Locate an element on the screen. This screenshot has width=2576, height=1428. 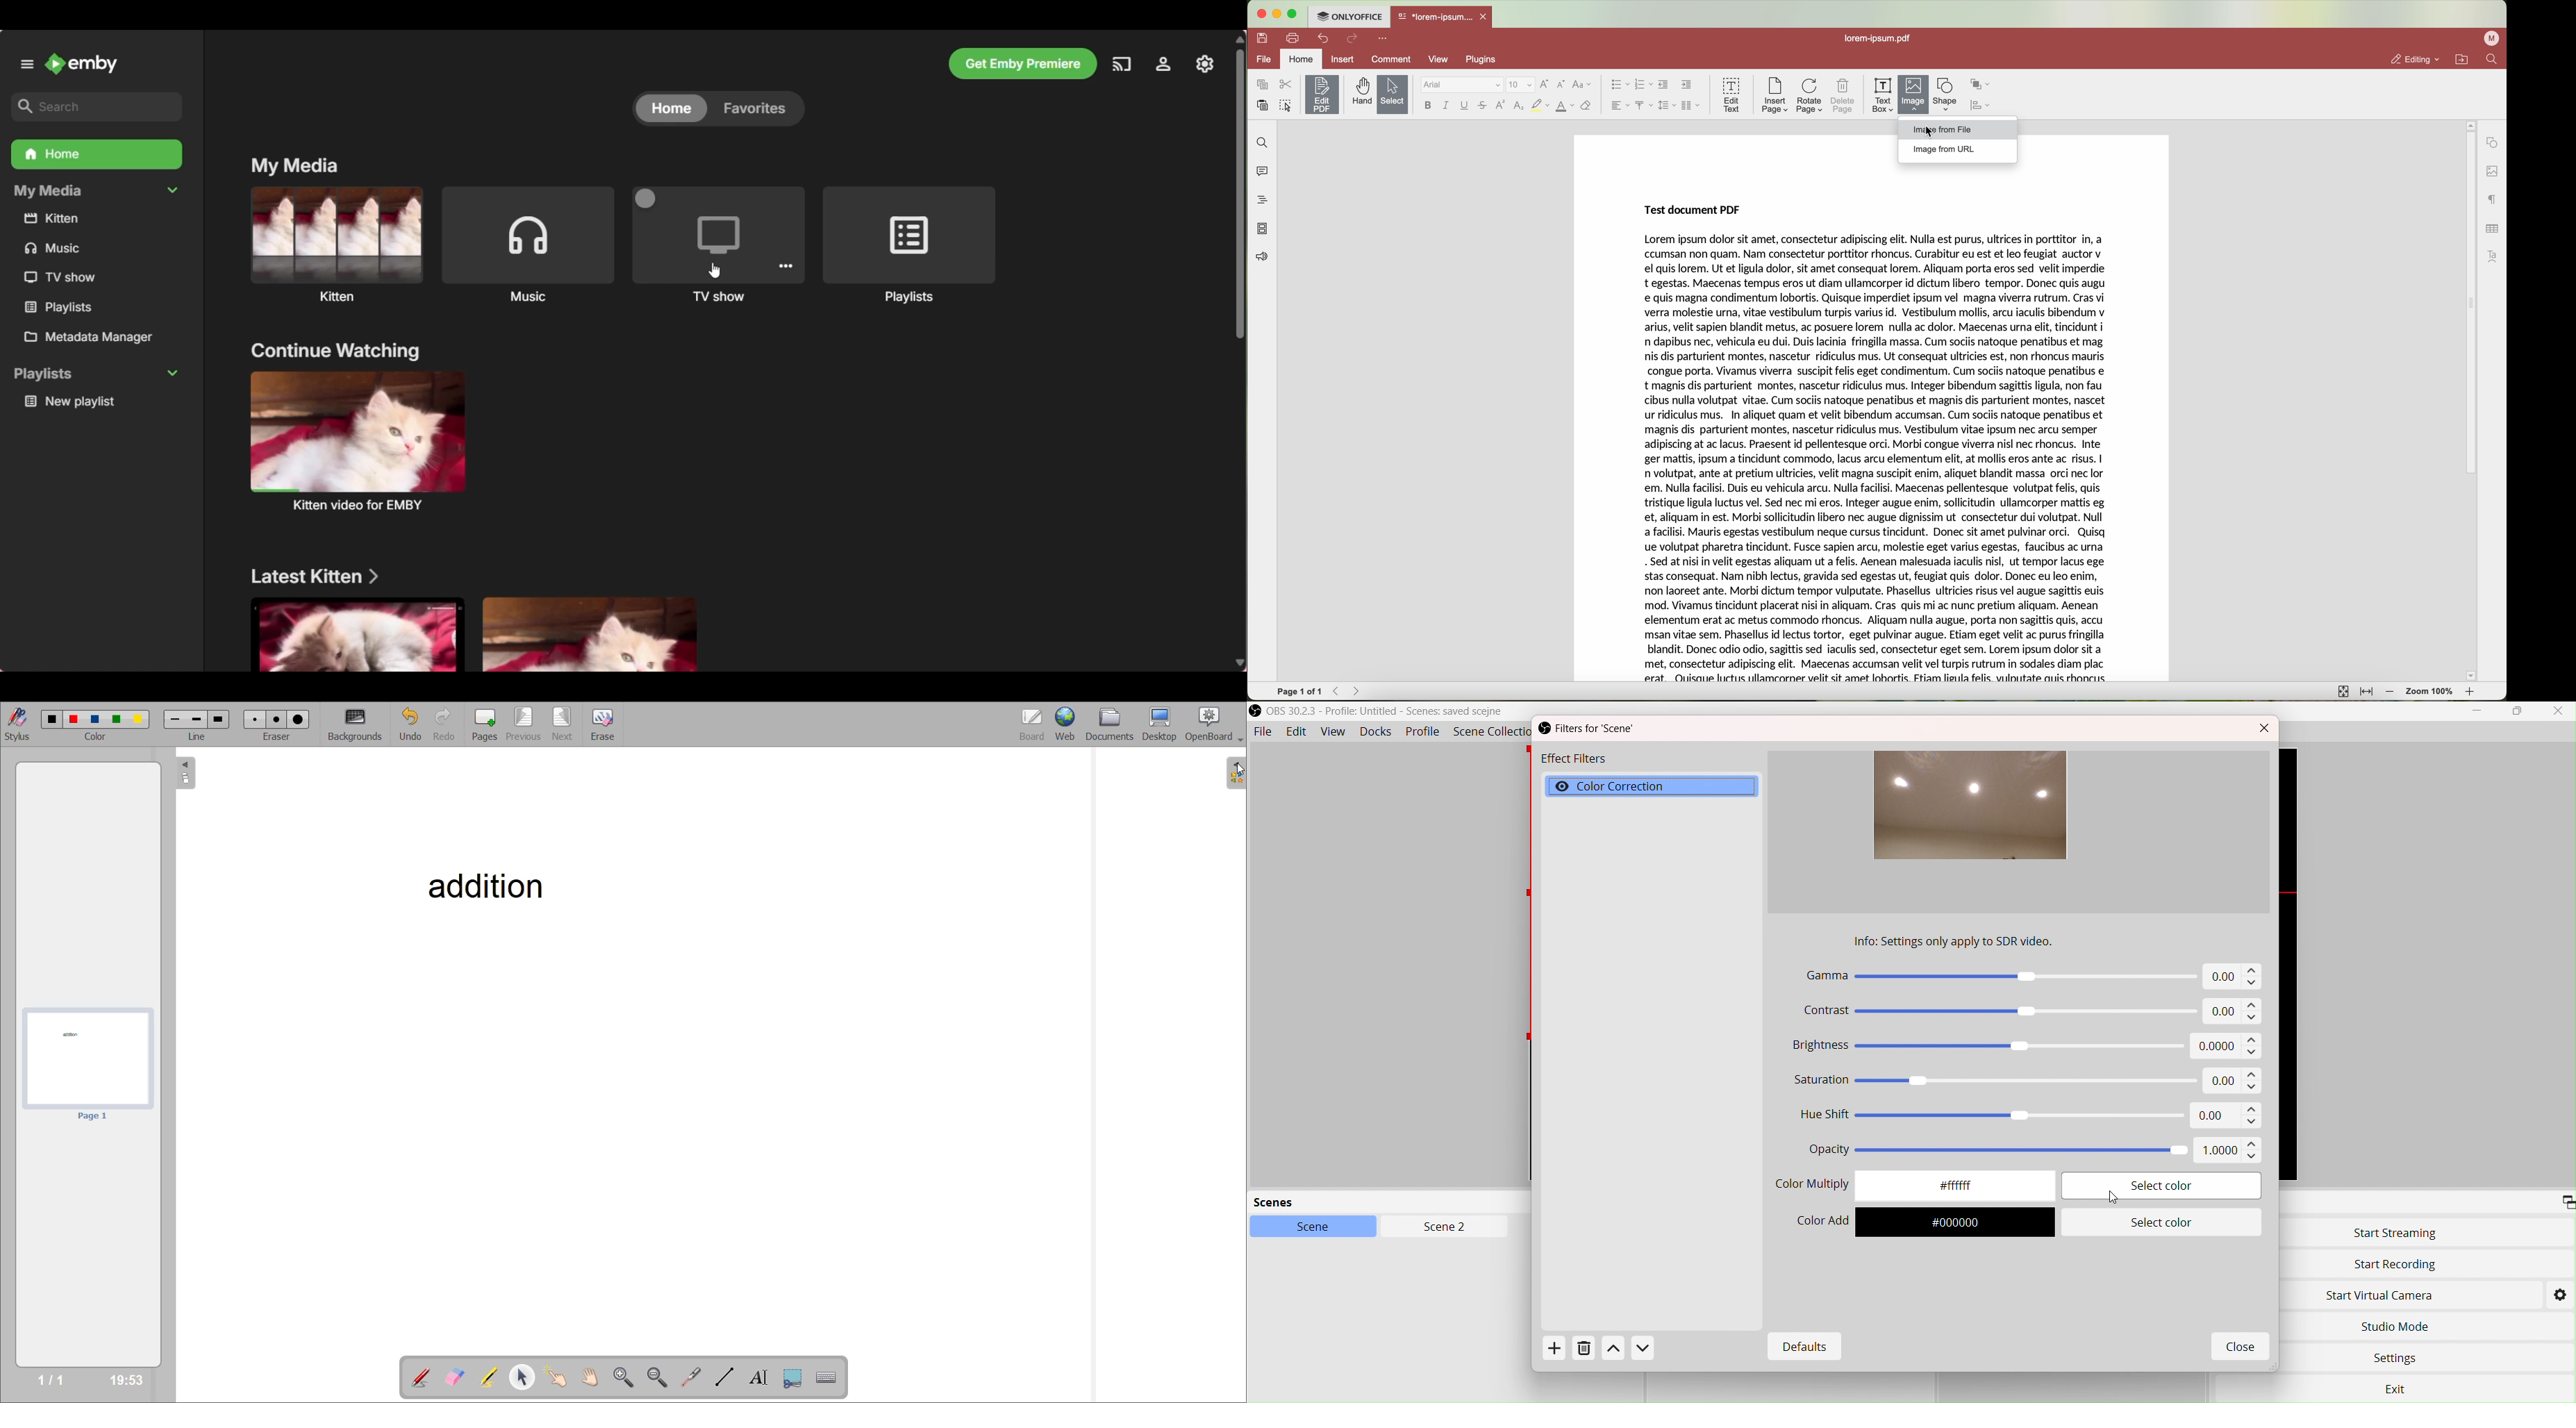
Start Virtual Camera is located at coordinates (2388, 1295).